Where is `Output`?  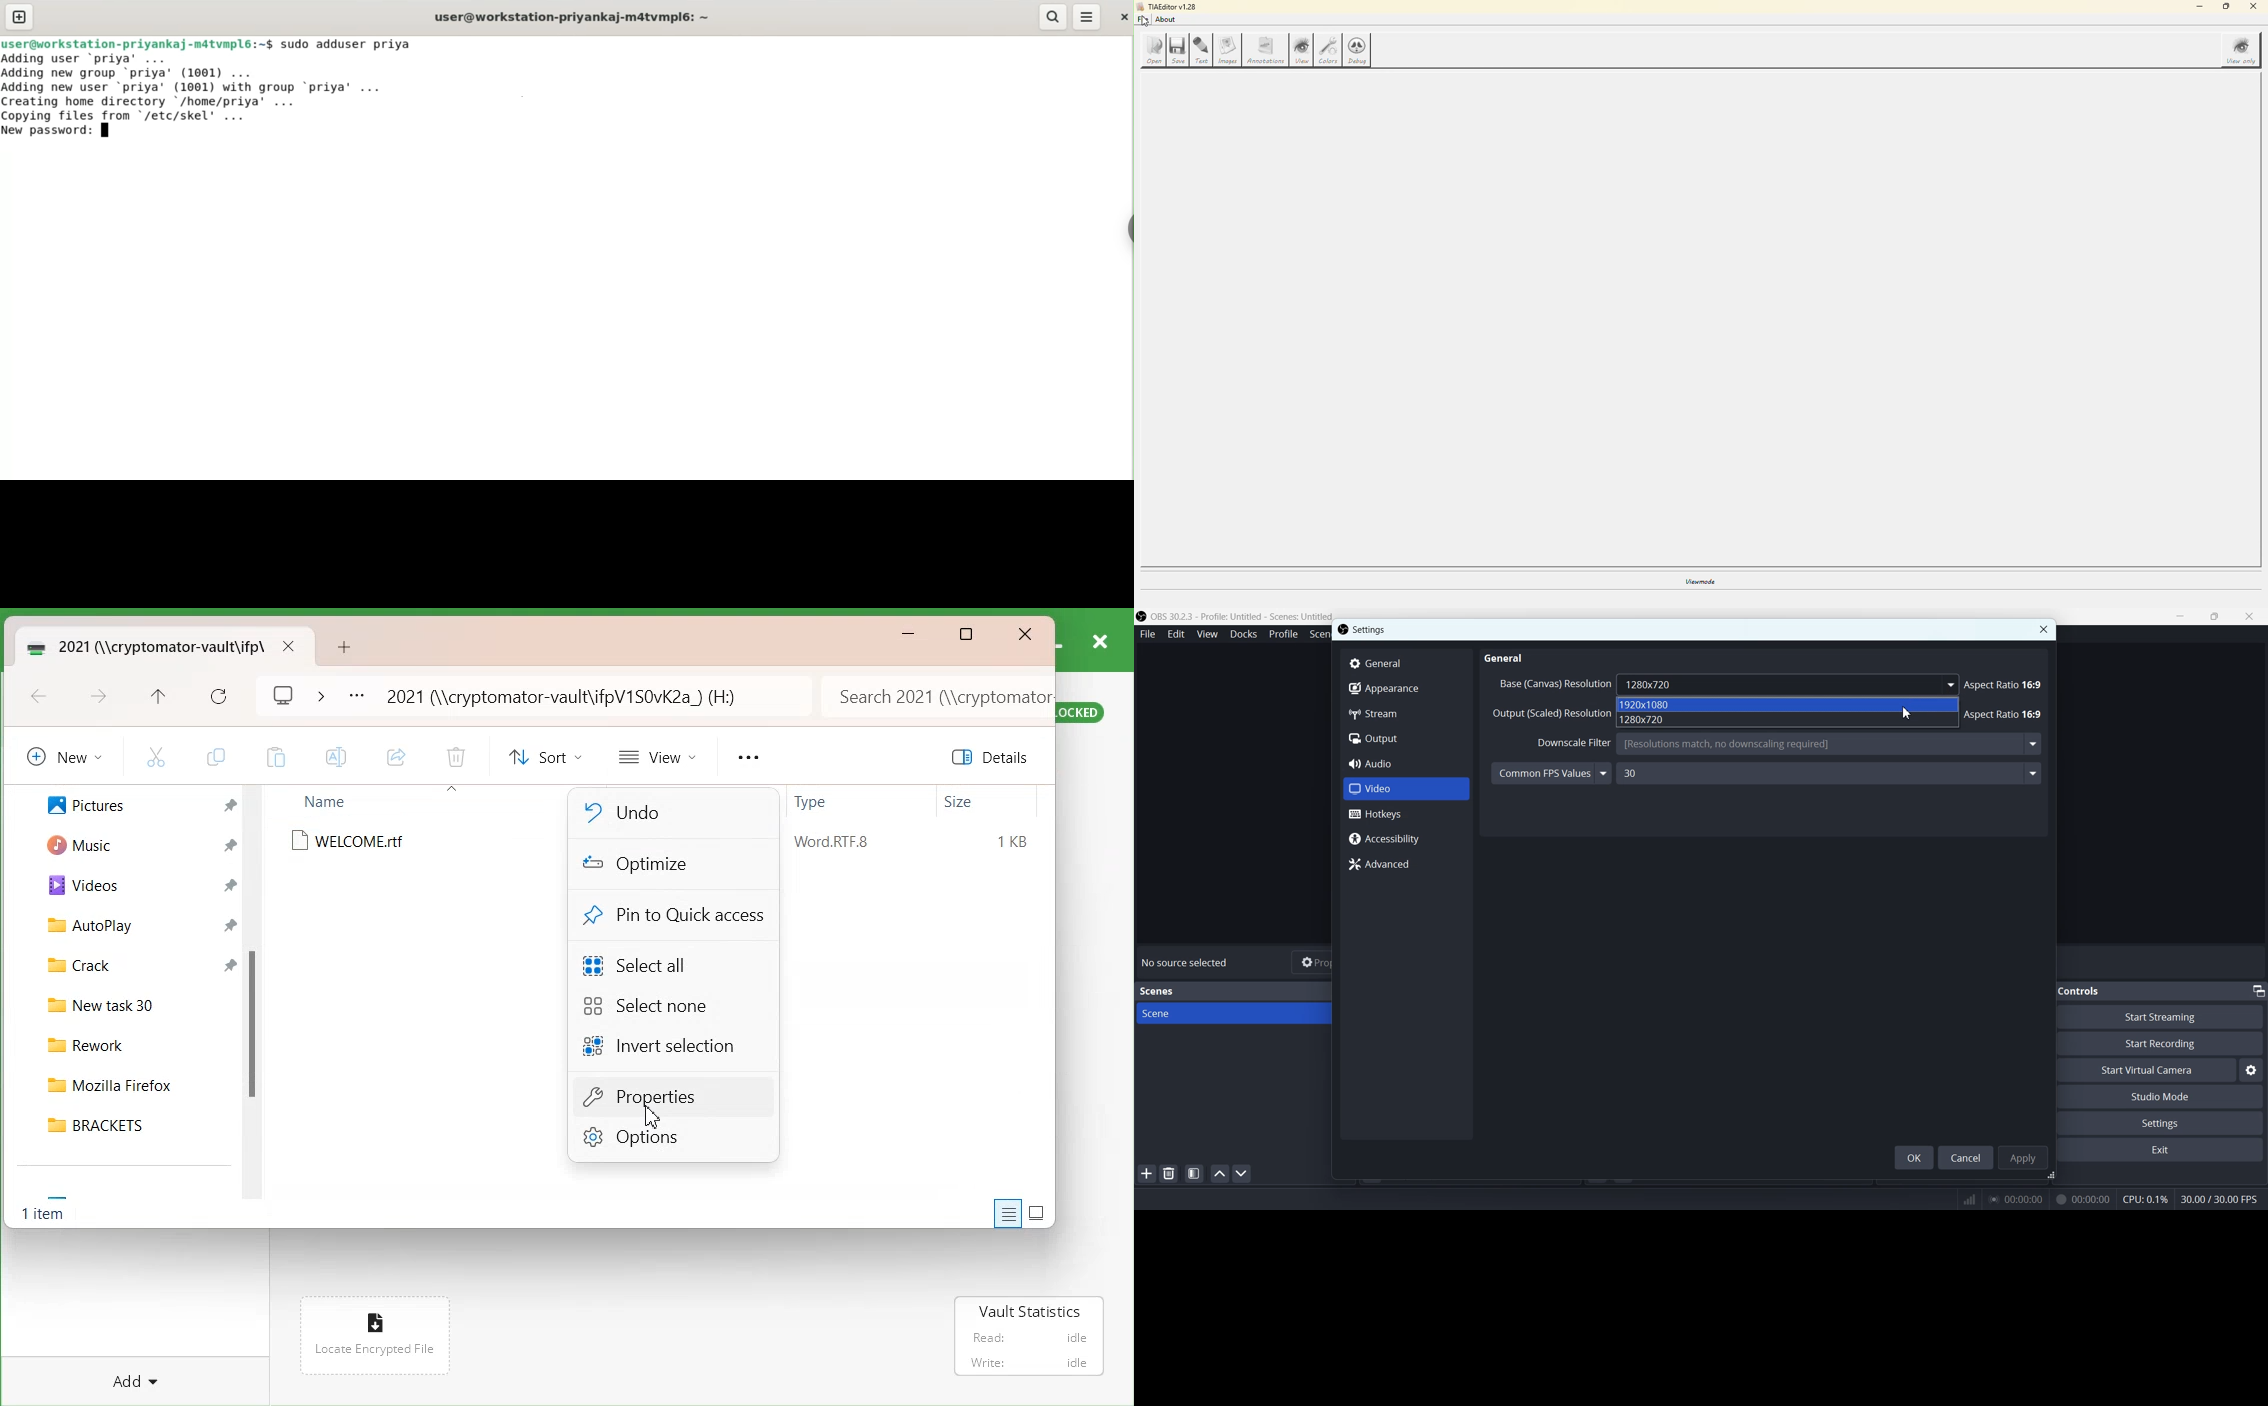 Output is located at coordinates (1406, 739).